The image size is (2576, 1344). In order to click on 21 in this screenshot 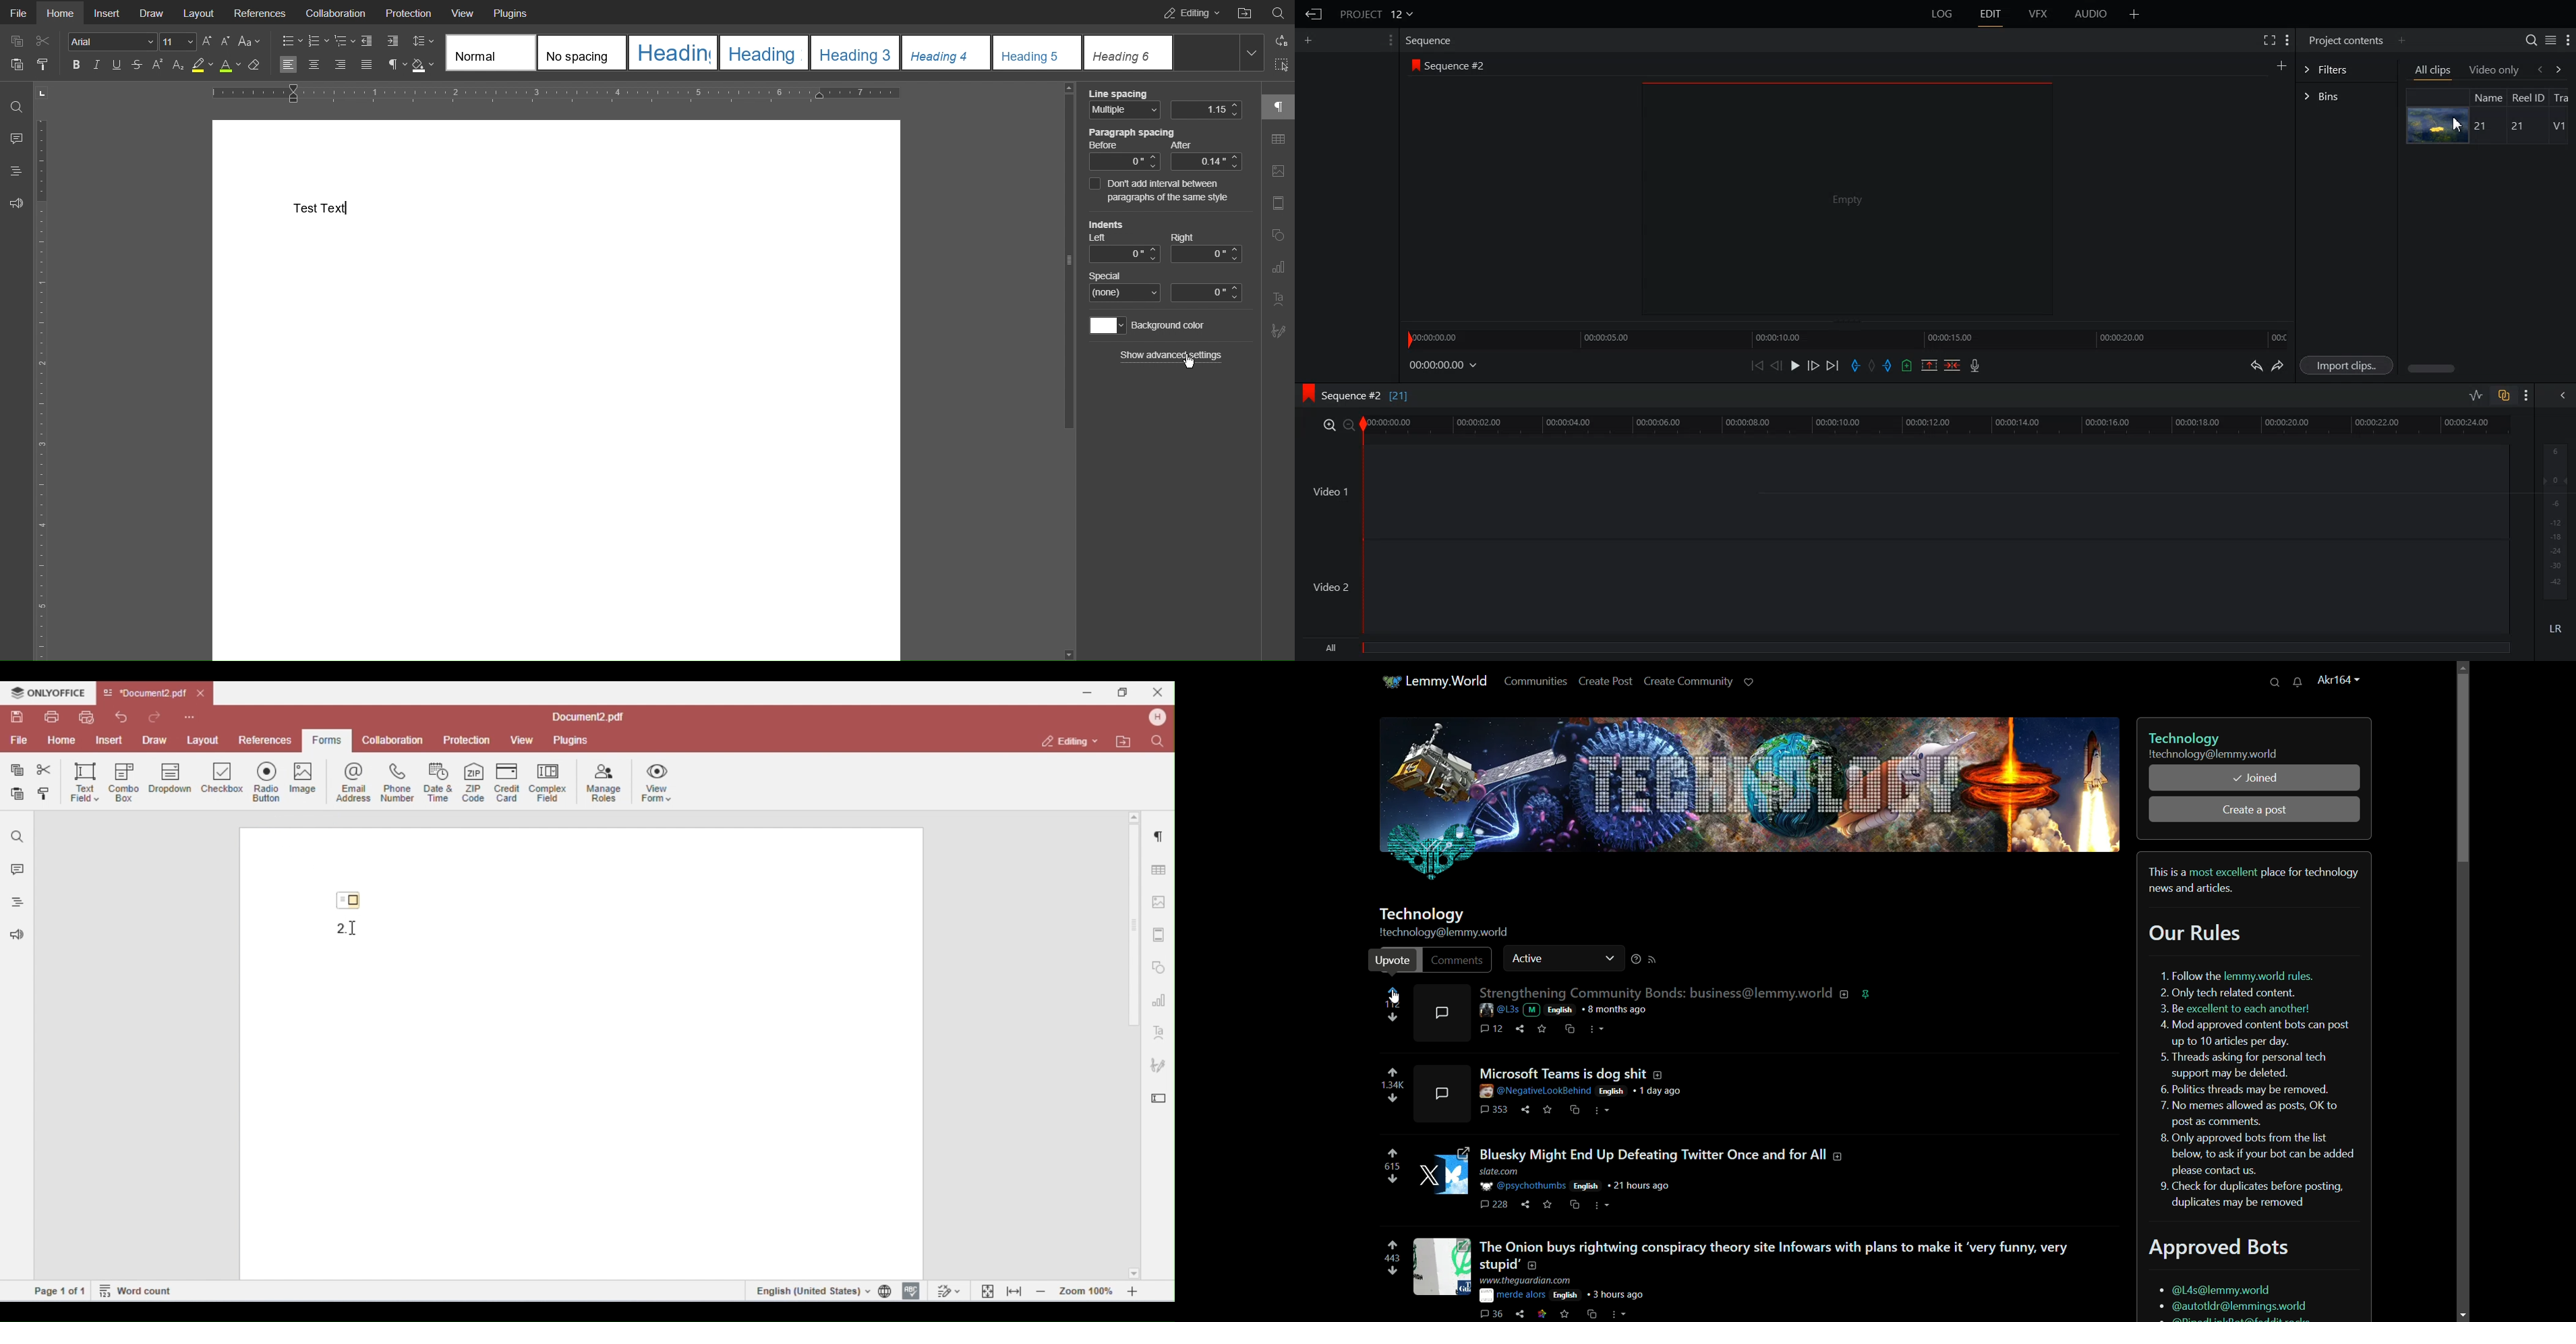, I will do `click(2515, 126)`.